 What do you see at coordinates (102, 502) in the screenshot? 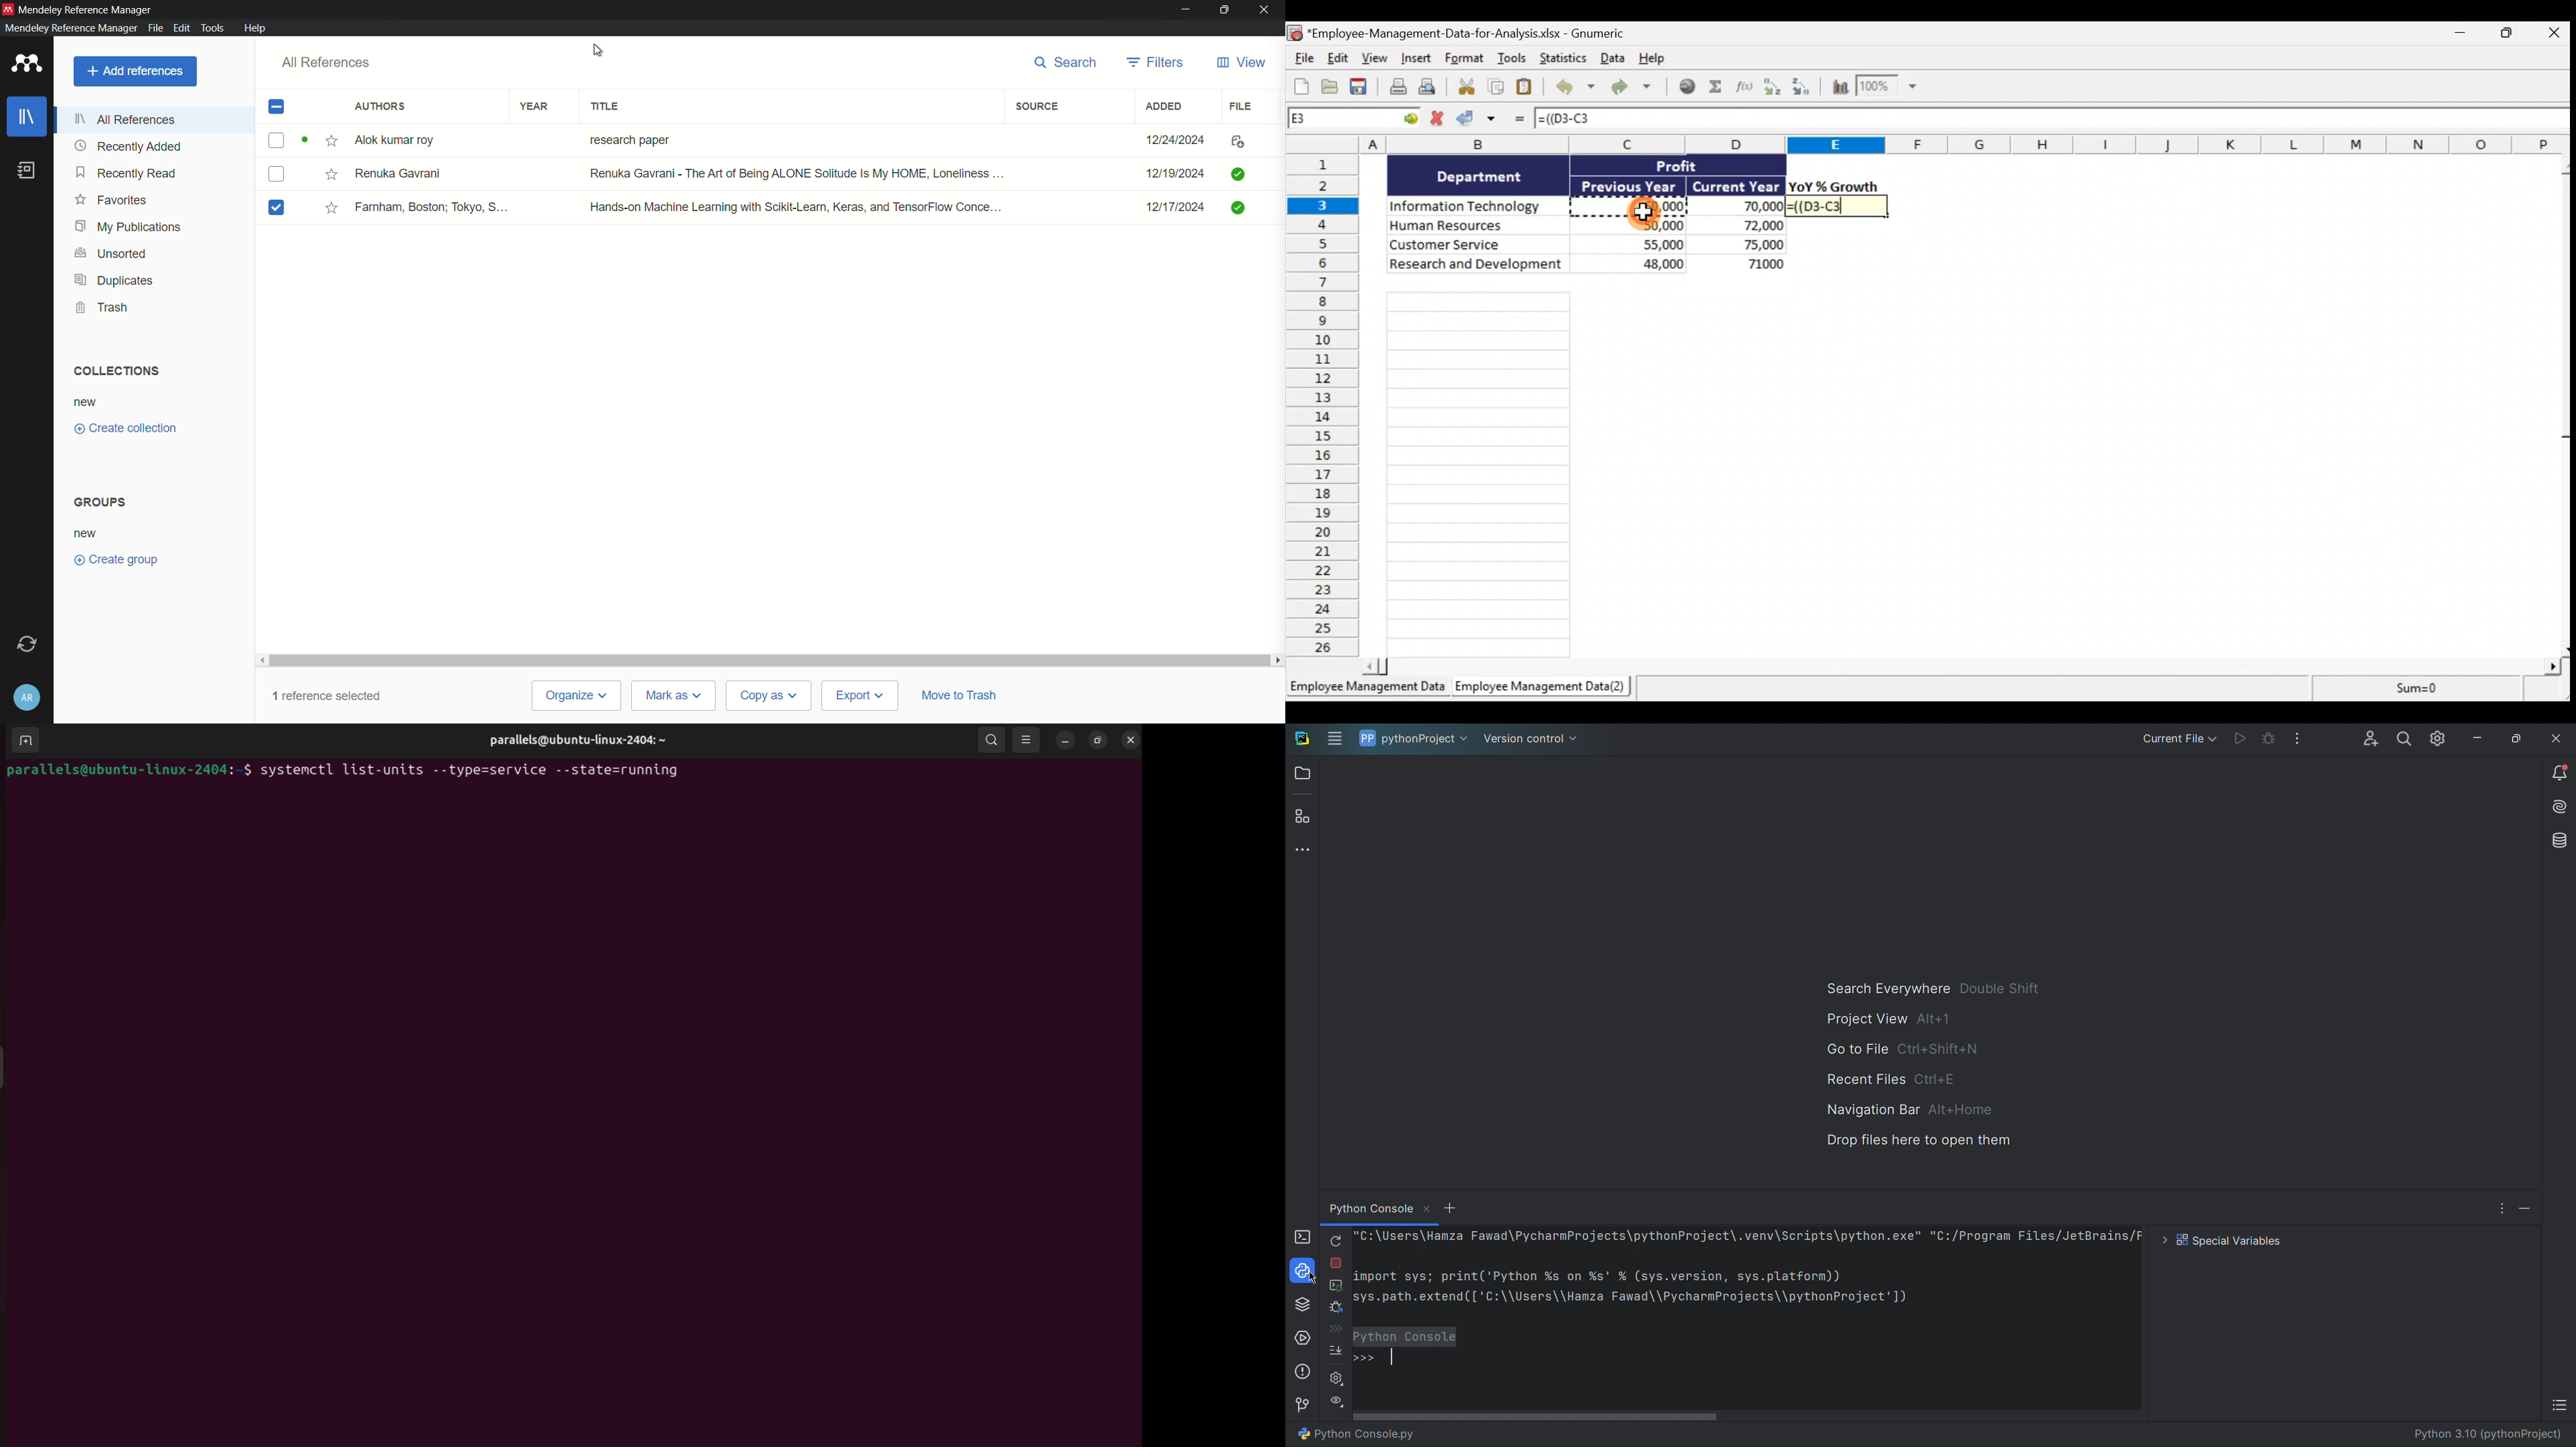
I see `groups` at bounding box center [102, 502].